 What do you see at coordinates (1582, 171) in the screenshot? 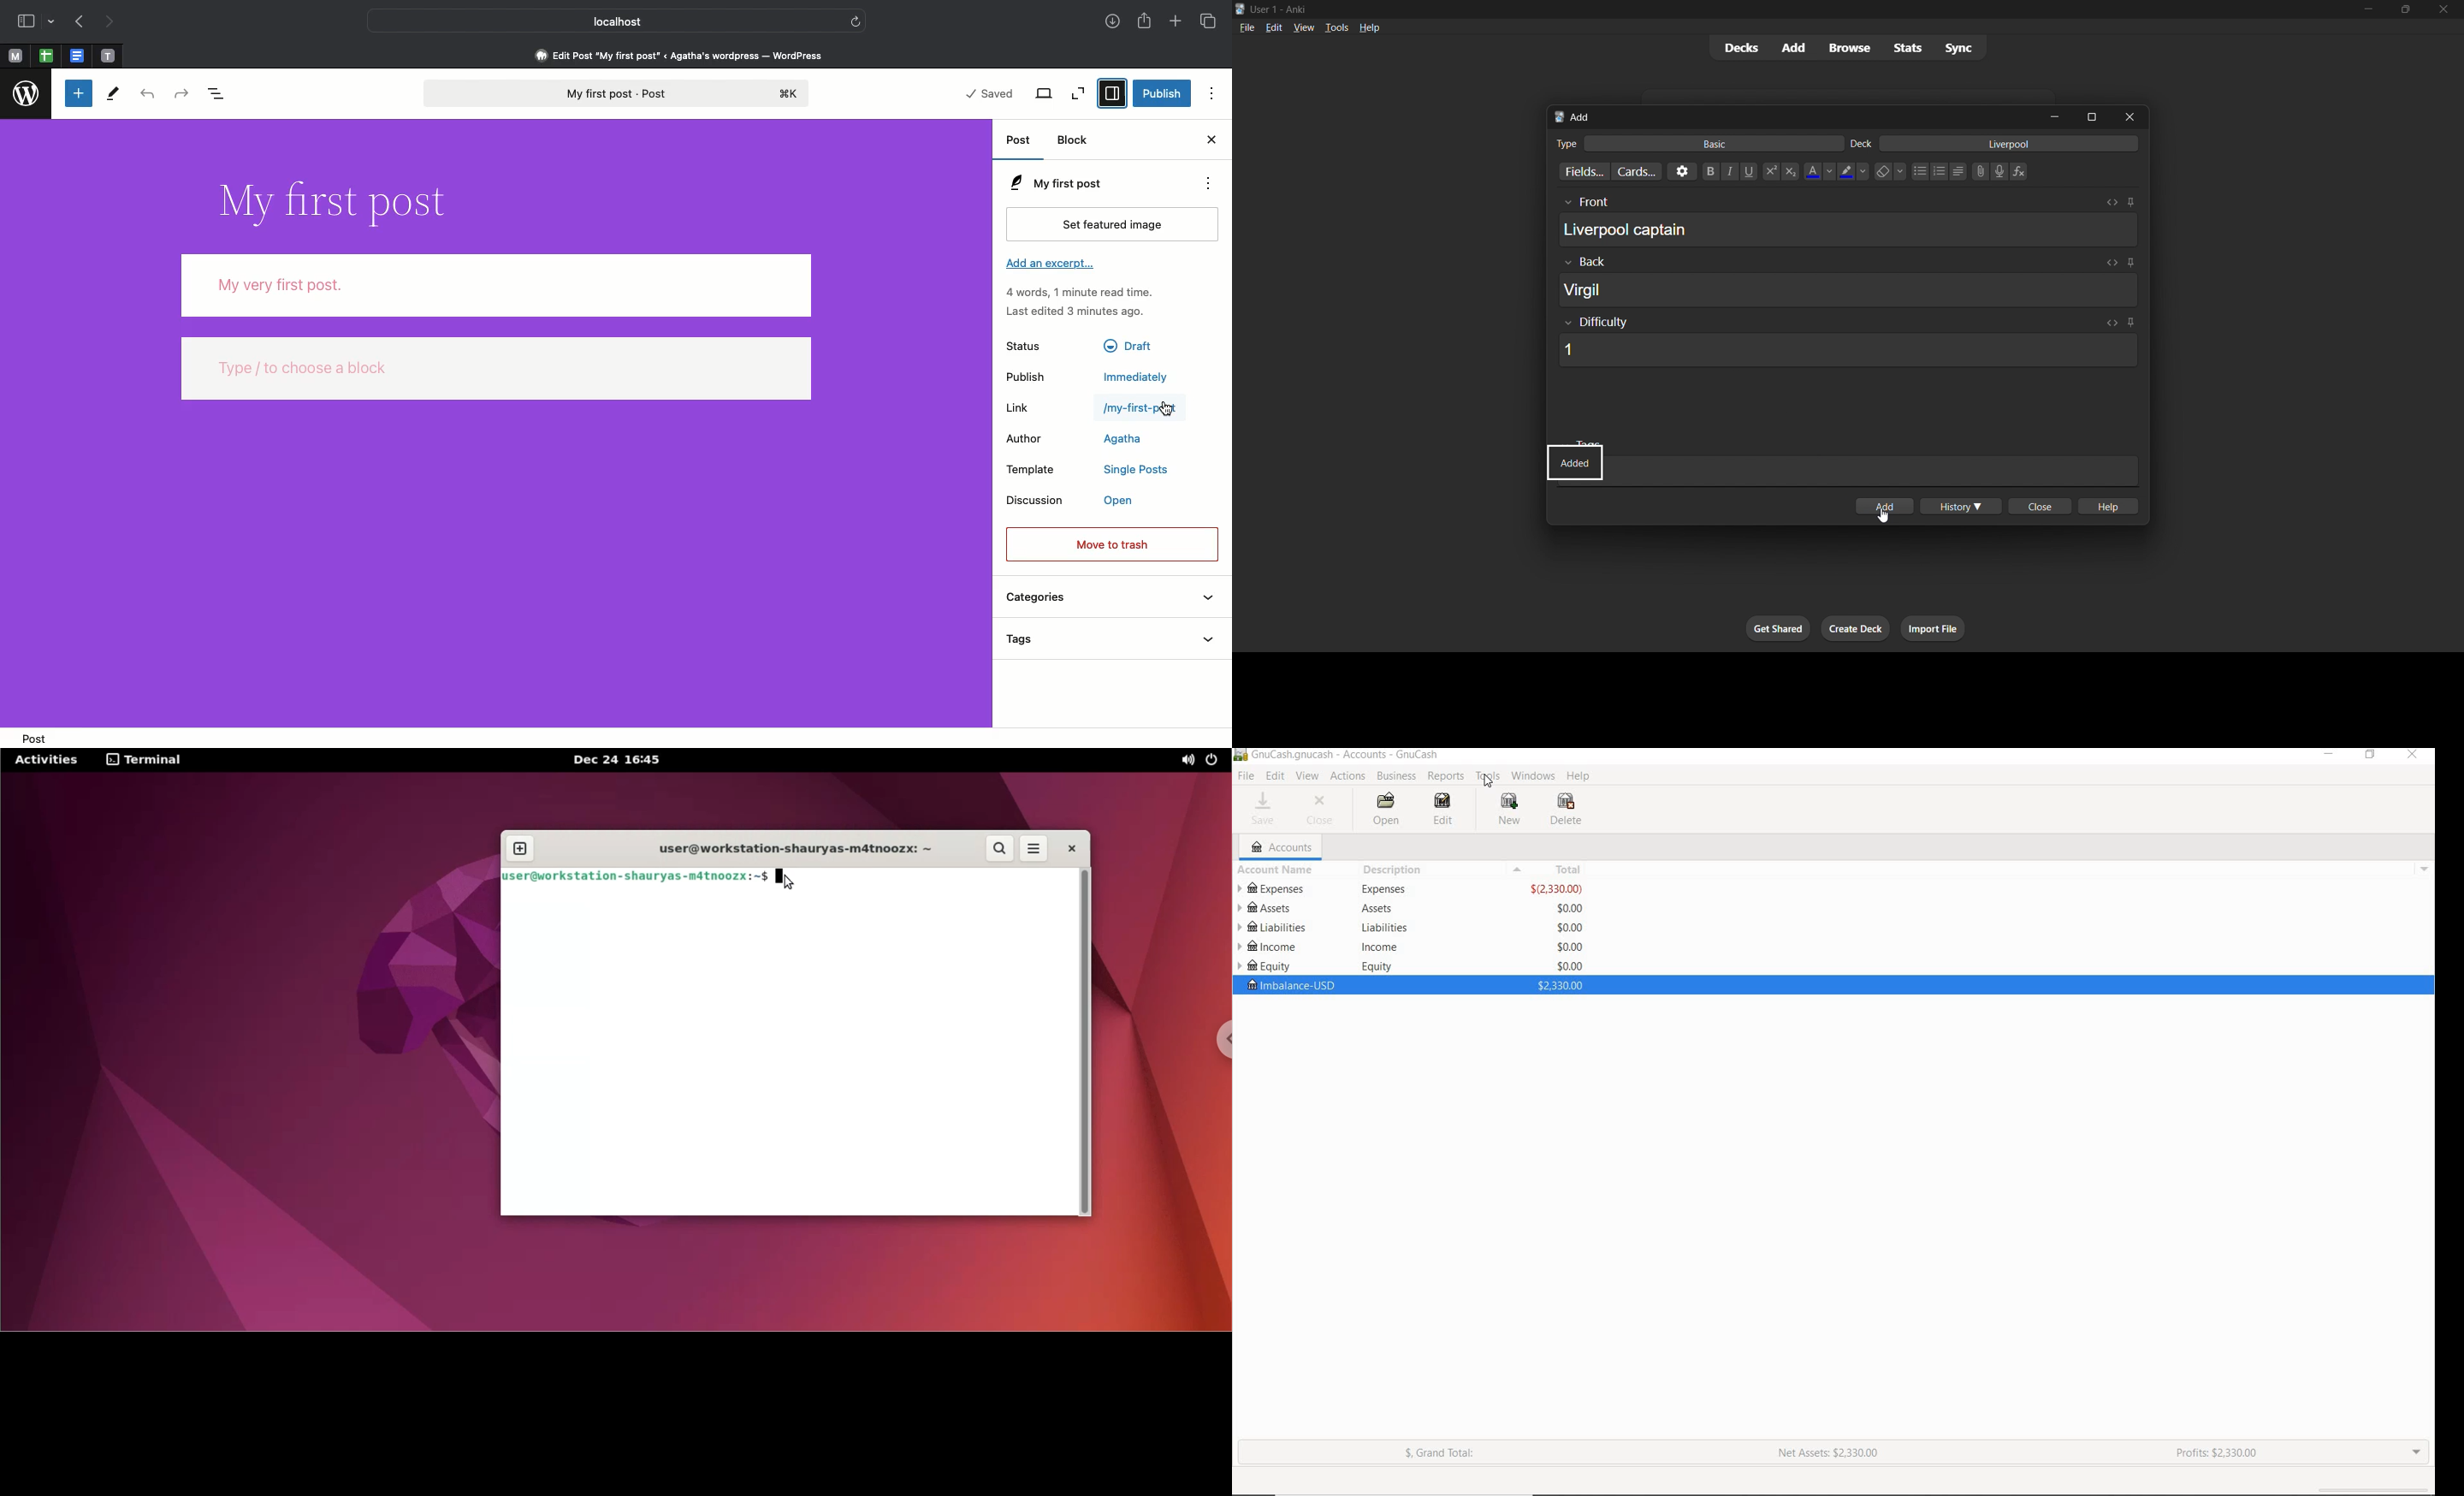
I see `customize fields` at bounding box center [1582, 171].